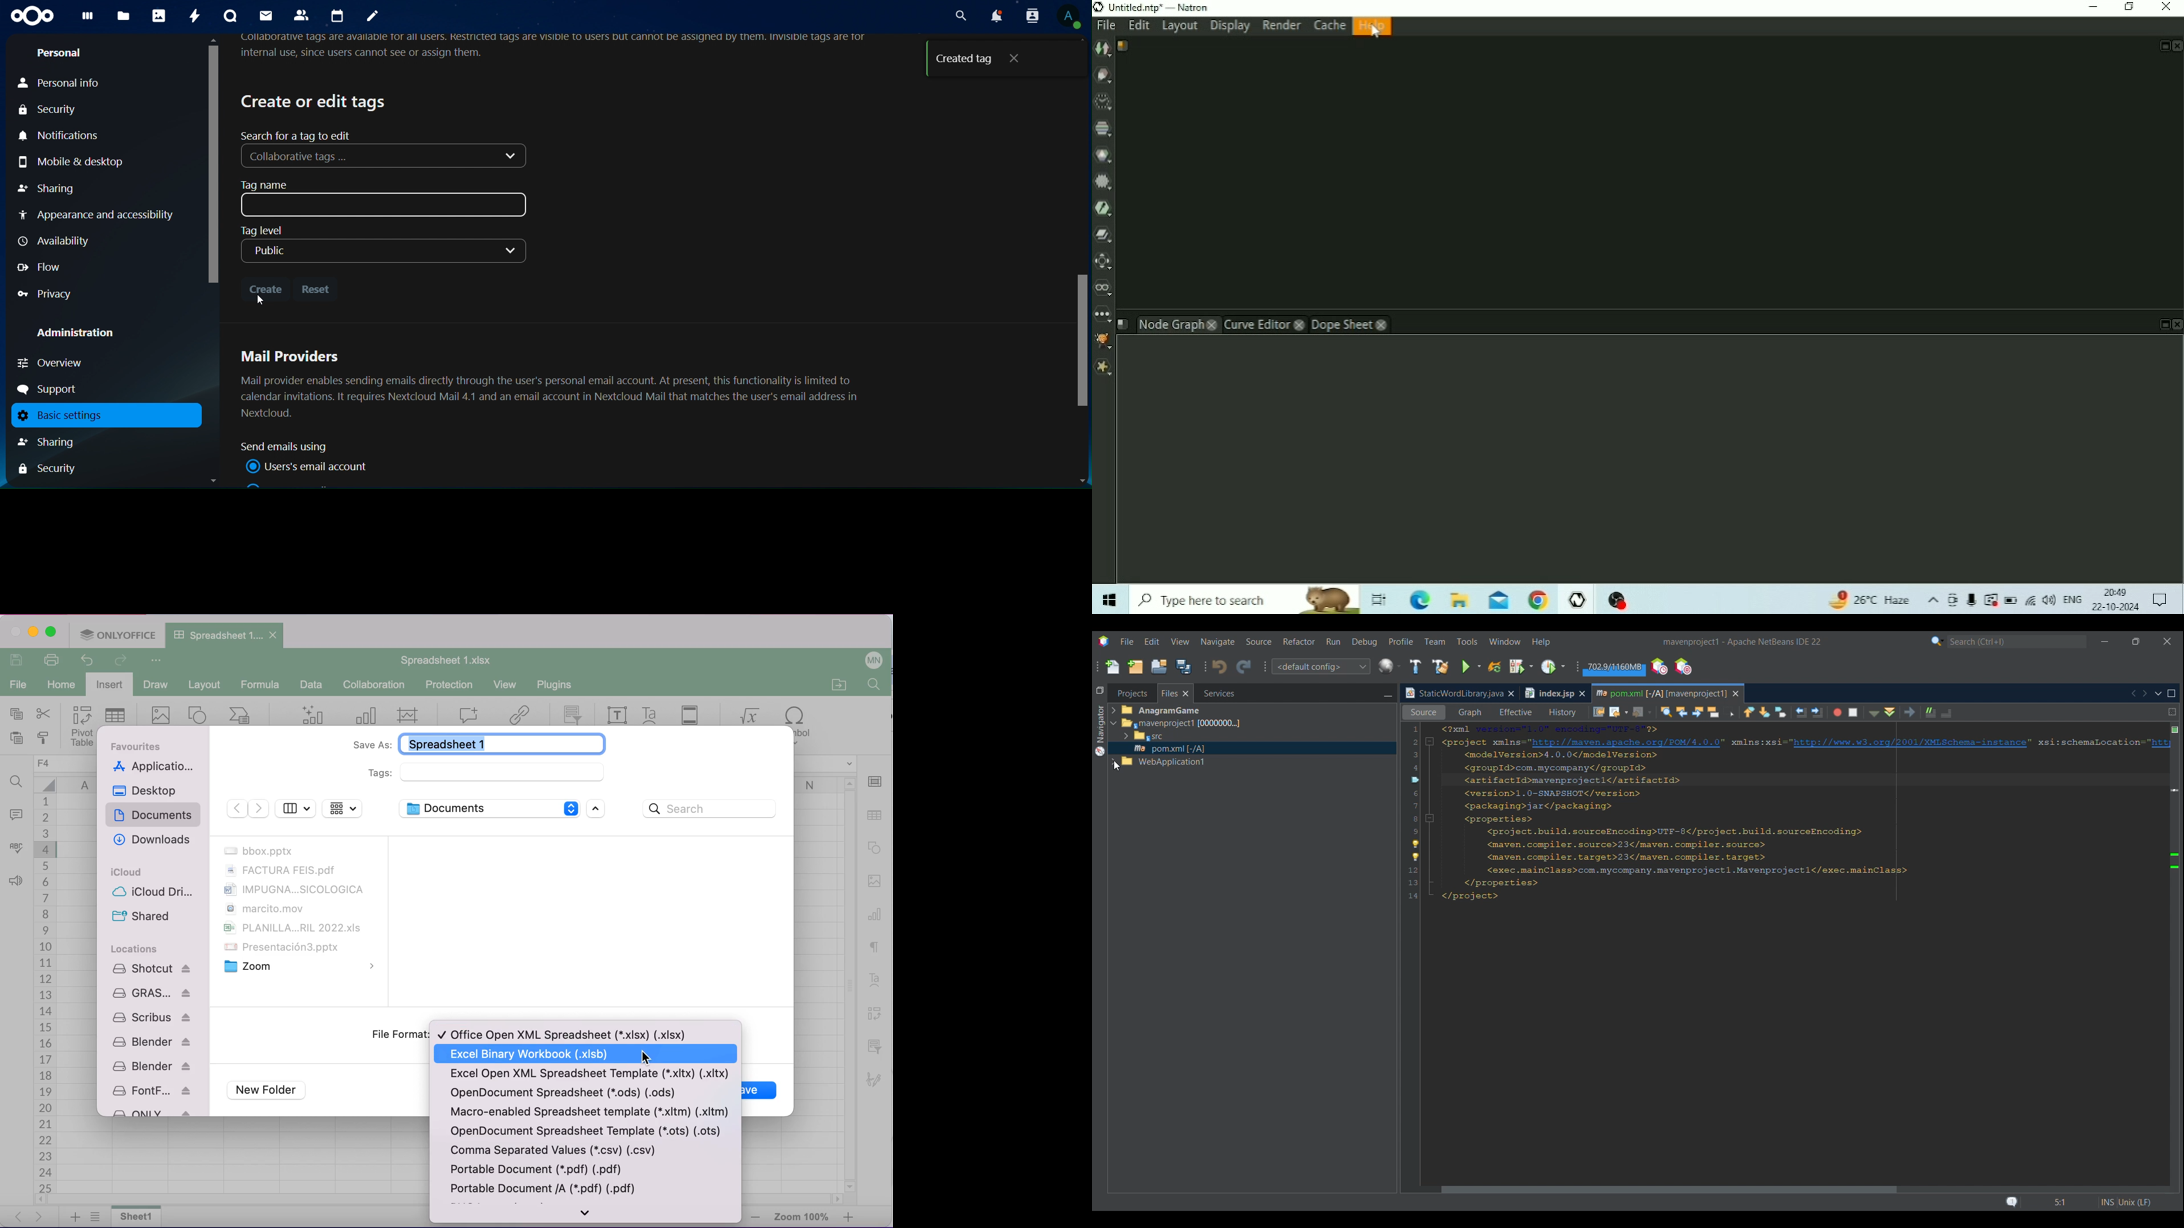 This screenshot has height=1232, width=2184. Describe the element at coordinates (41, 267) in the screenshot. I see `flow` at that location.